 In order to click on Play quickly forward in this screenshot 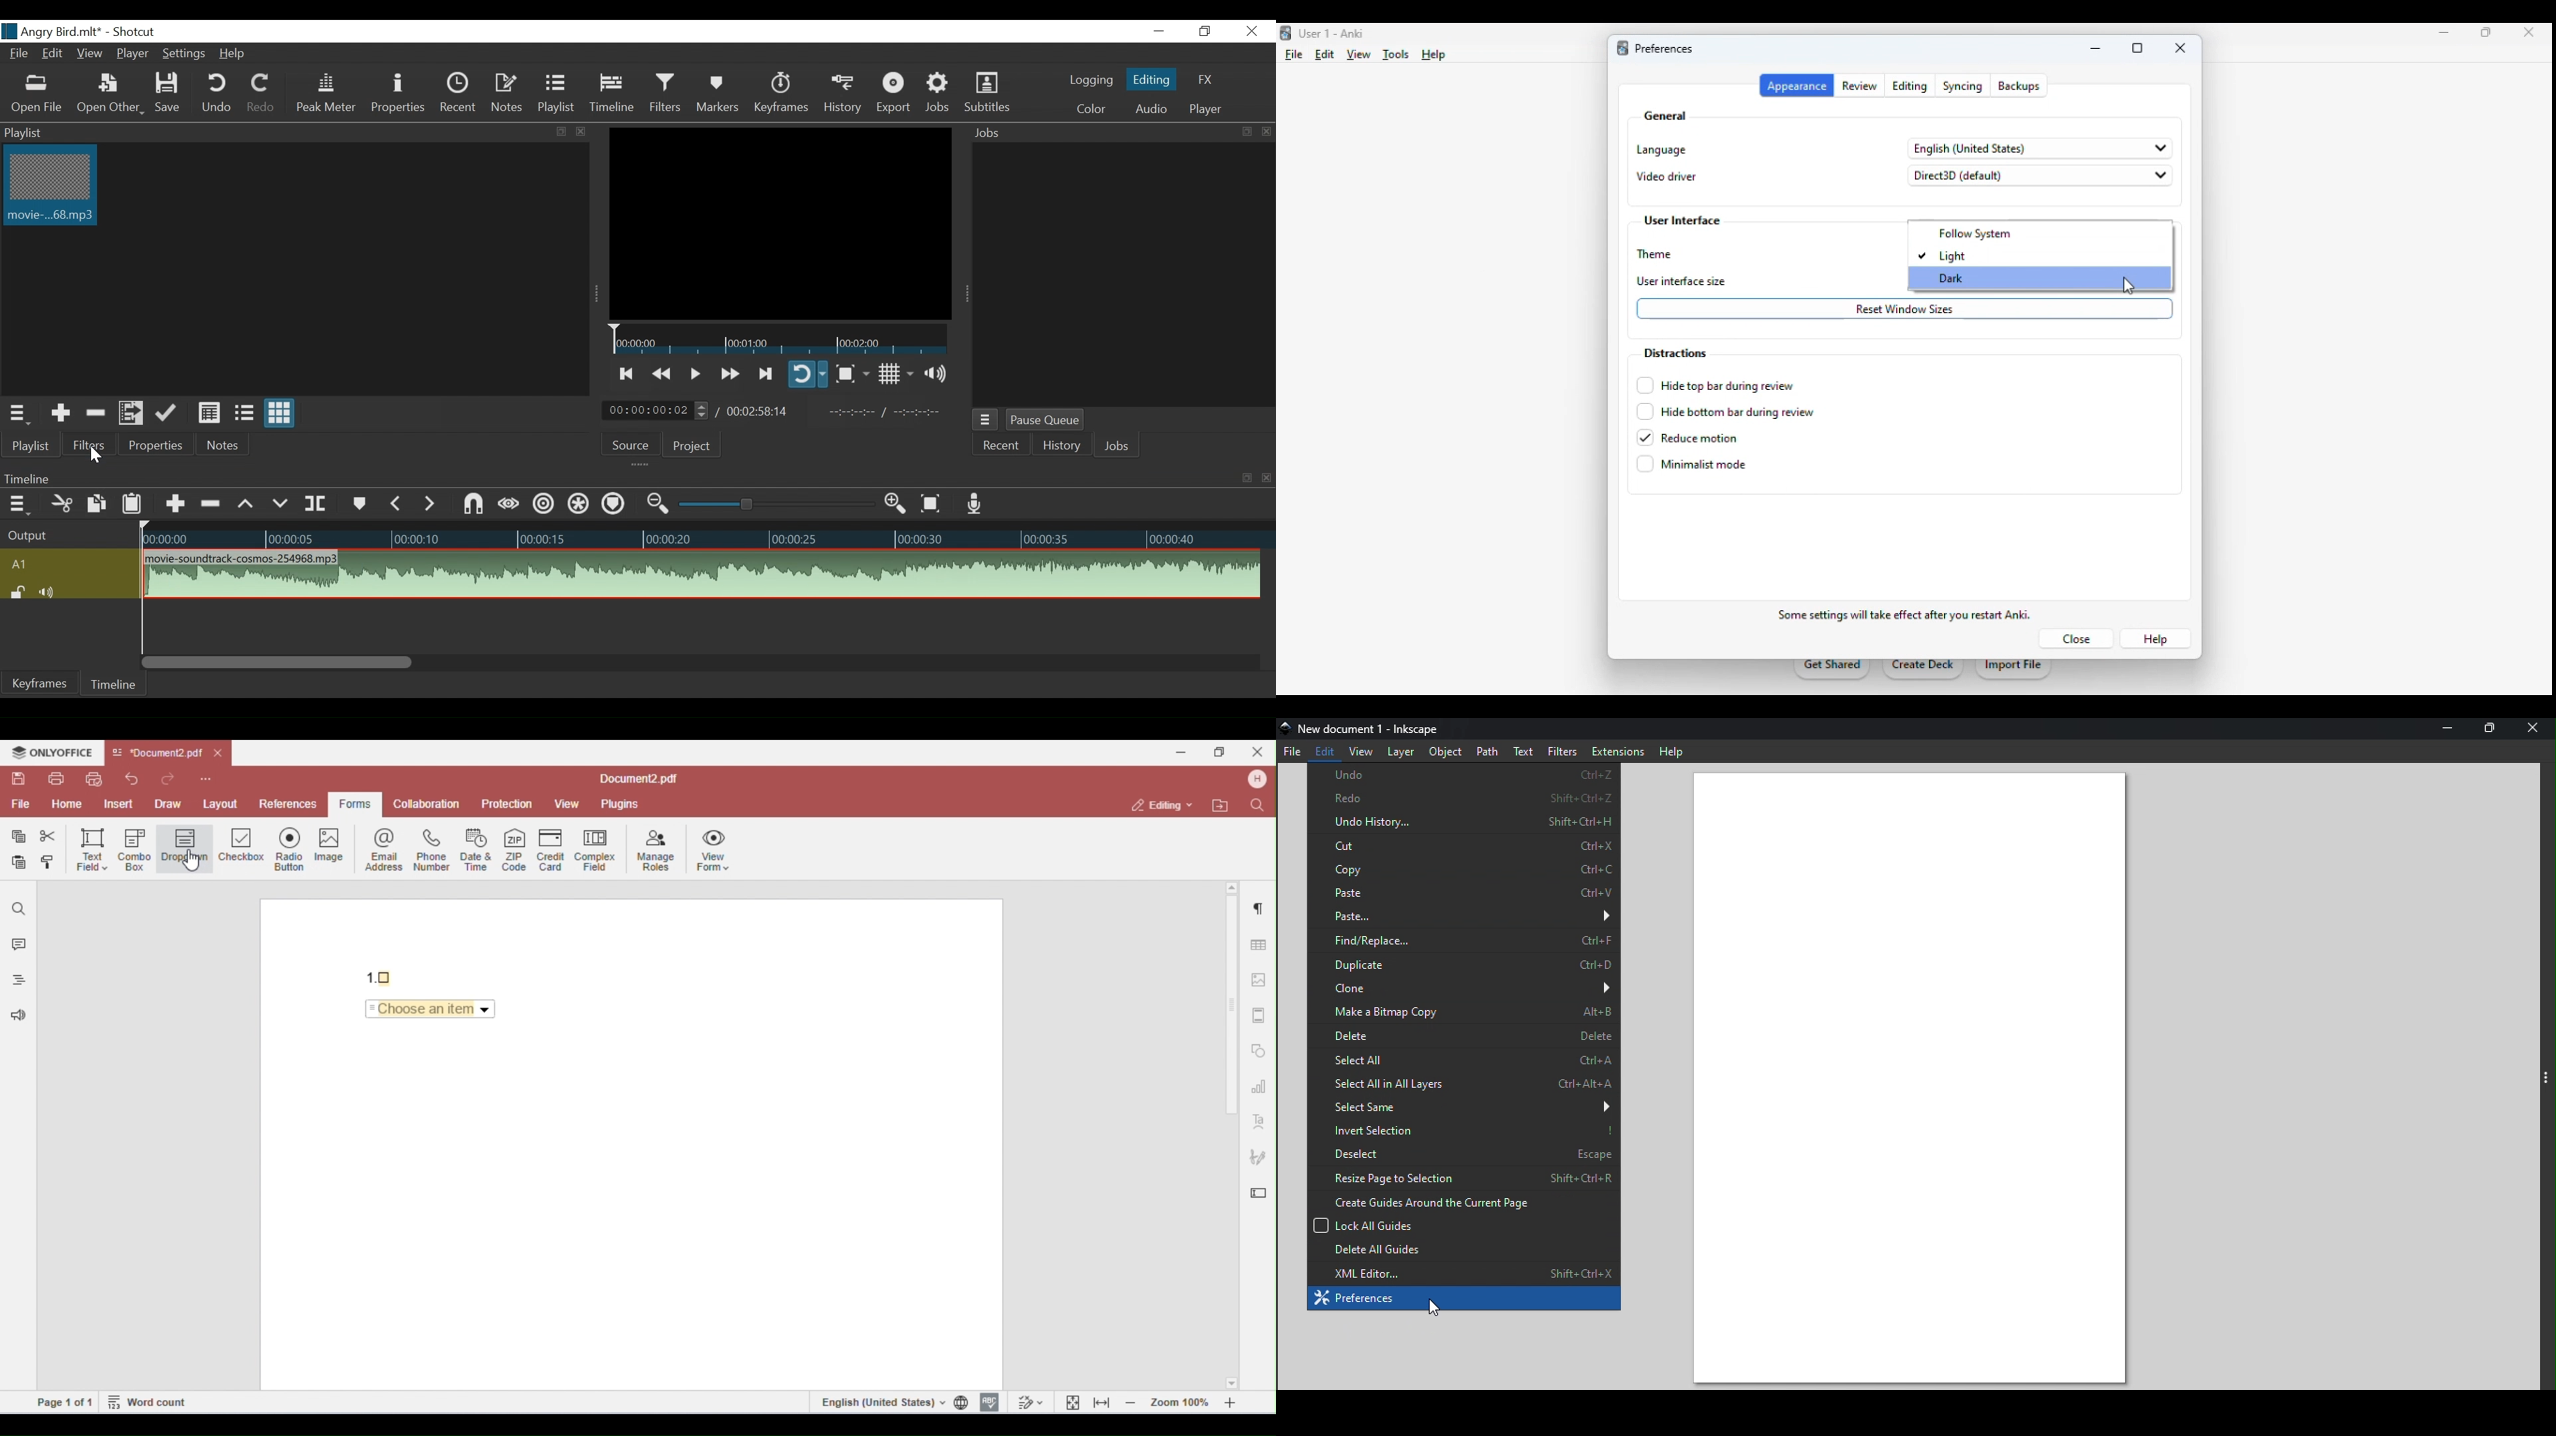, I will do `click(729, 373)`.